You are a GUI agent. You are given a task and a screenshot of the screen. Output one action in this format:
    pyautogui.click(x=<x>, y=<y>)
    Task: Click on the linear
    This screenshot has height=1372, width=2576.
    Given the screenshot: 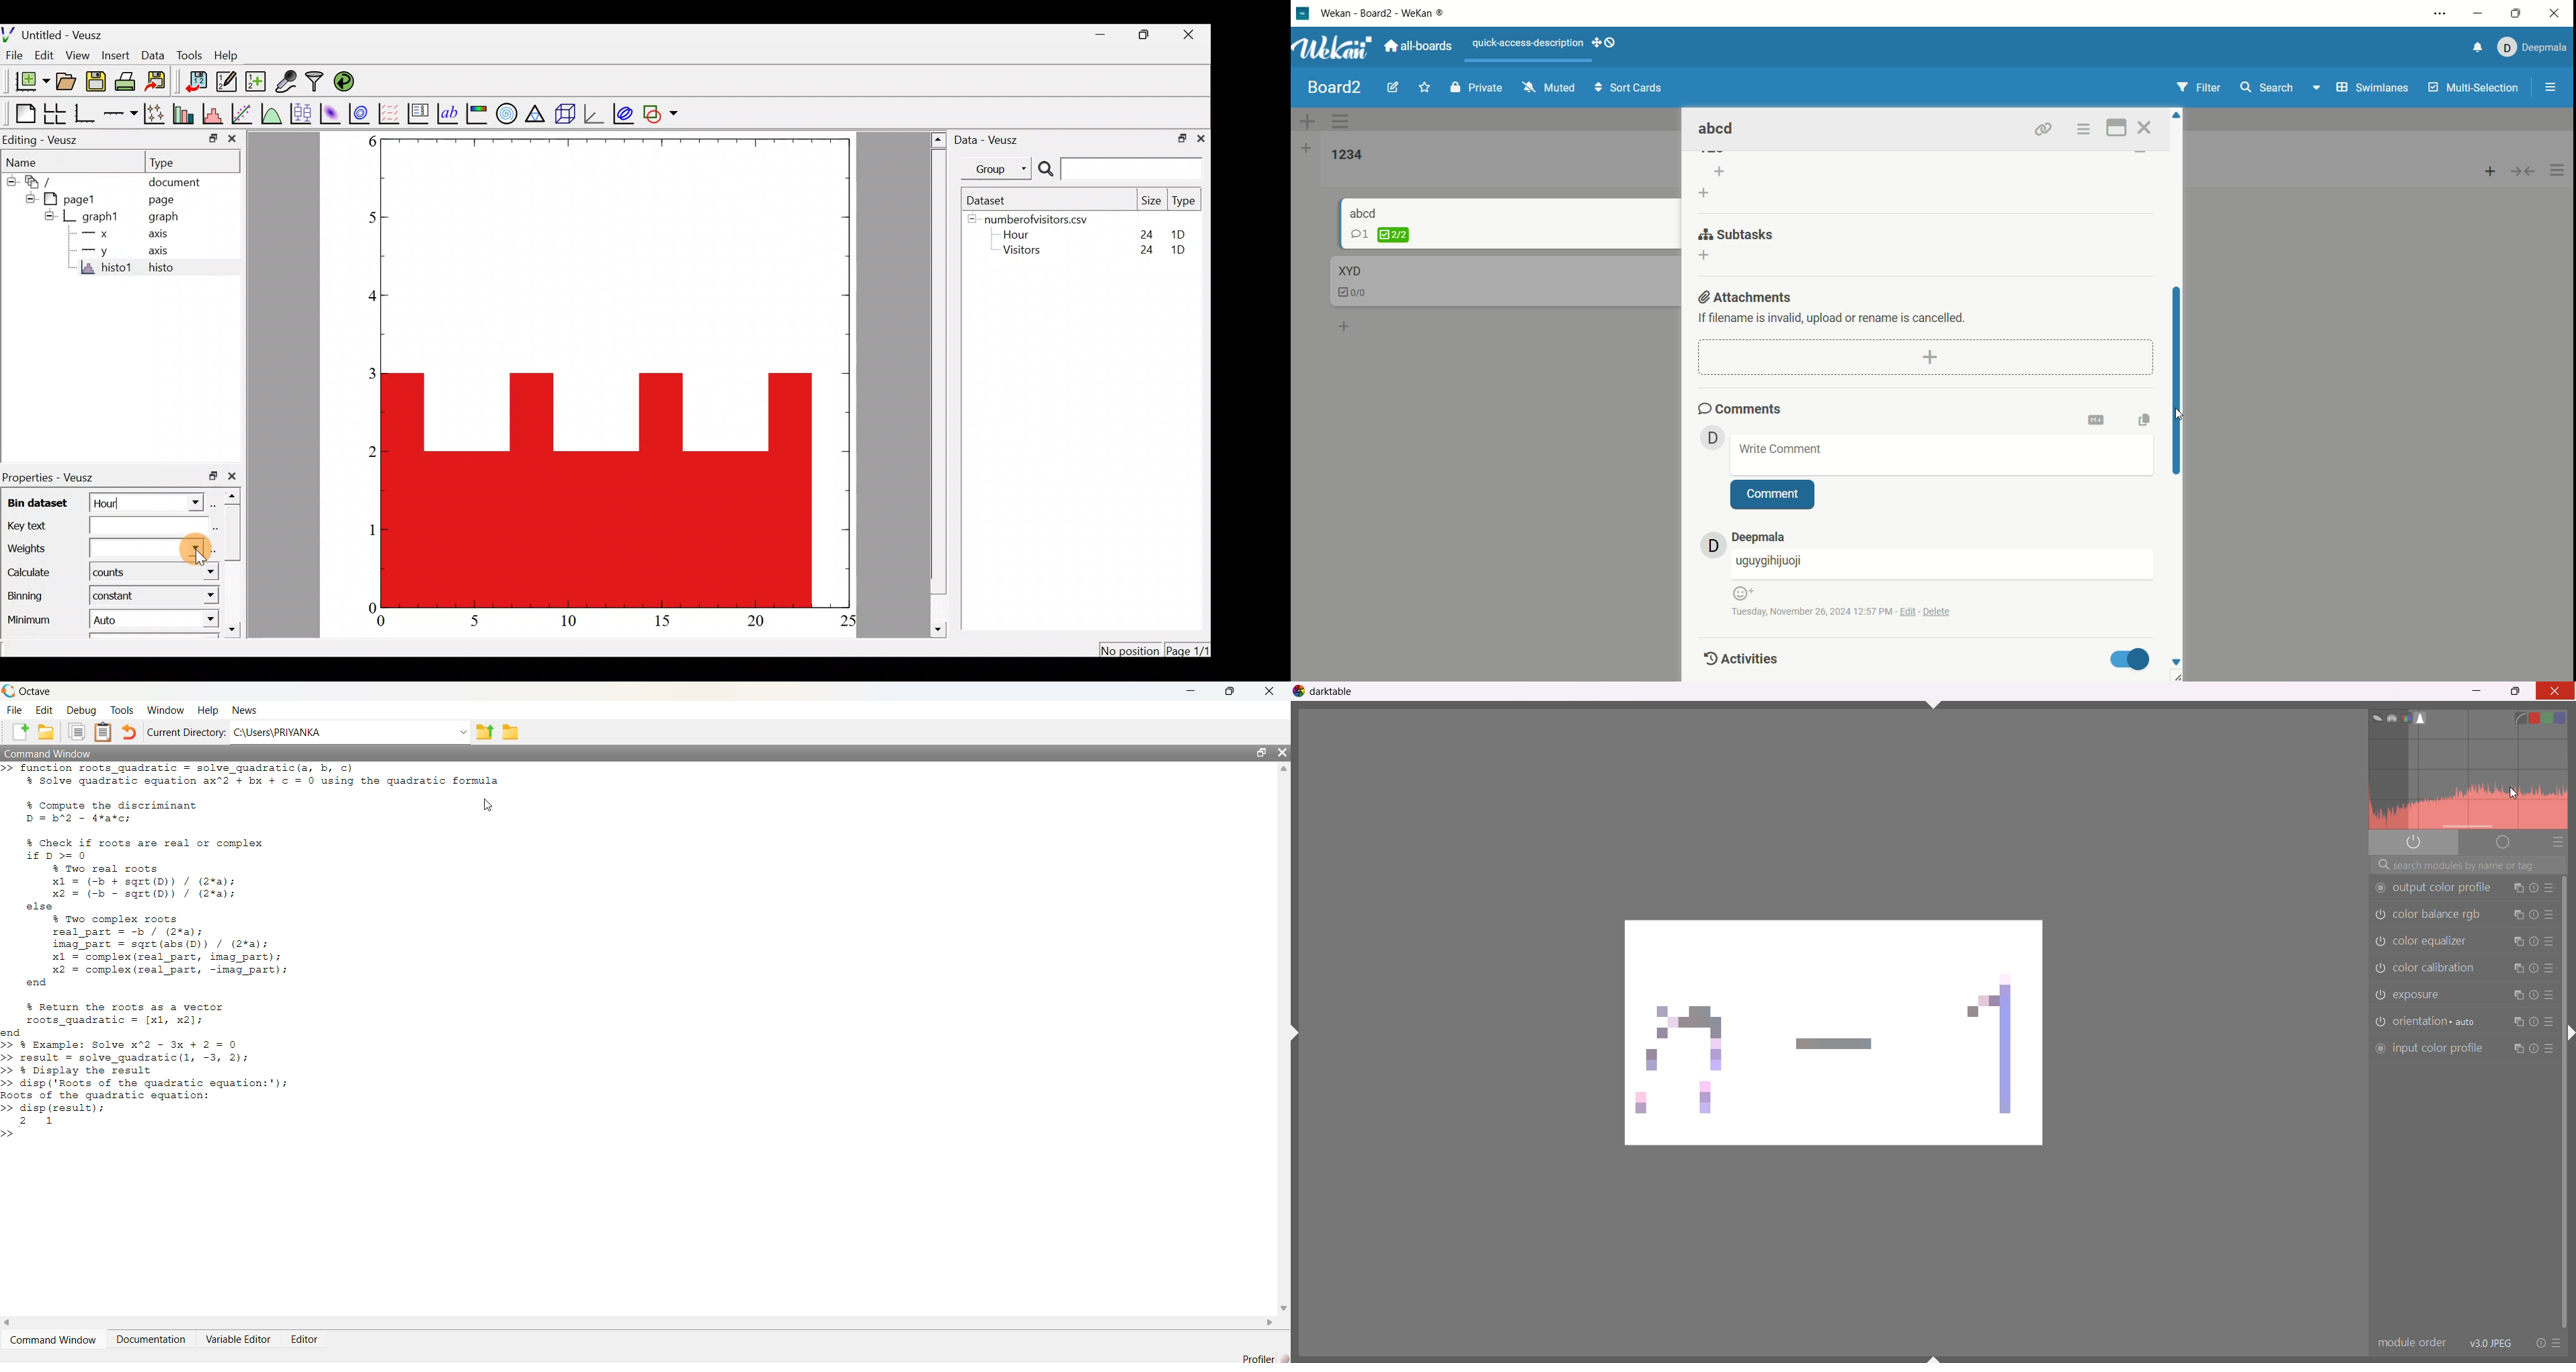 What is the action you would take?
    pyautogui.click(x=2521, y=717)
    